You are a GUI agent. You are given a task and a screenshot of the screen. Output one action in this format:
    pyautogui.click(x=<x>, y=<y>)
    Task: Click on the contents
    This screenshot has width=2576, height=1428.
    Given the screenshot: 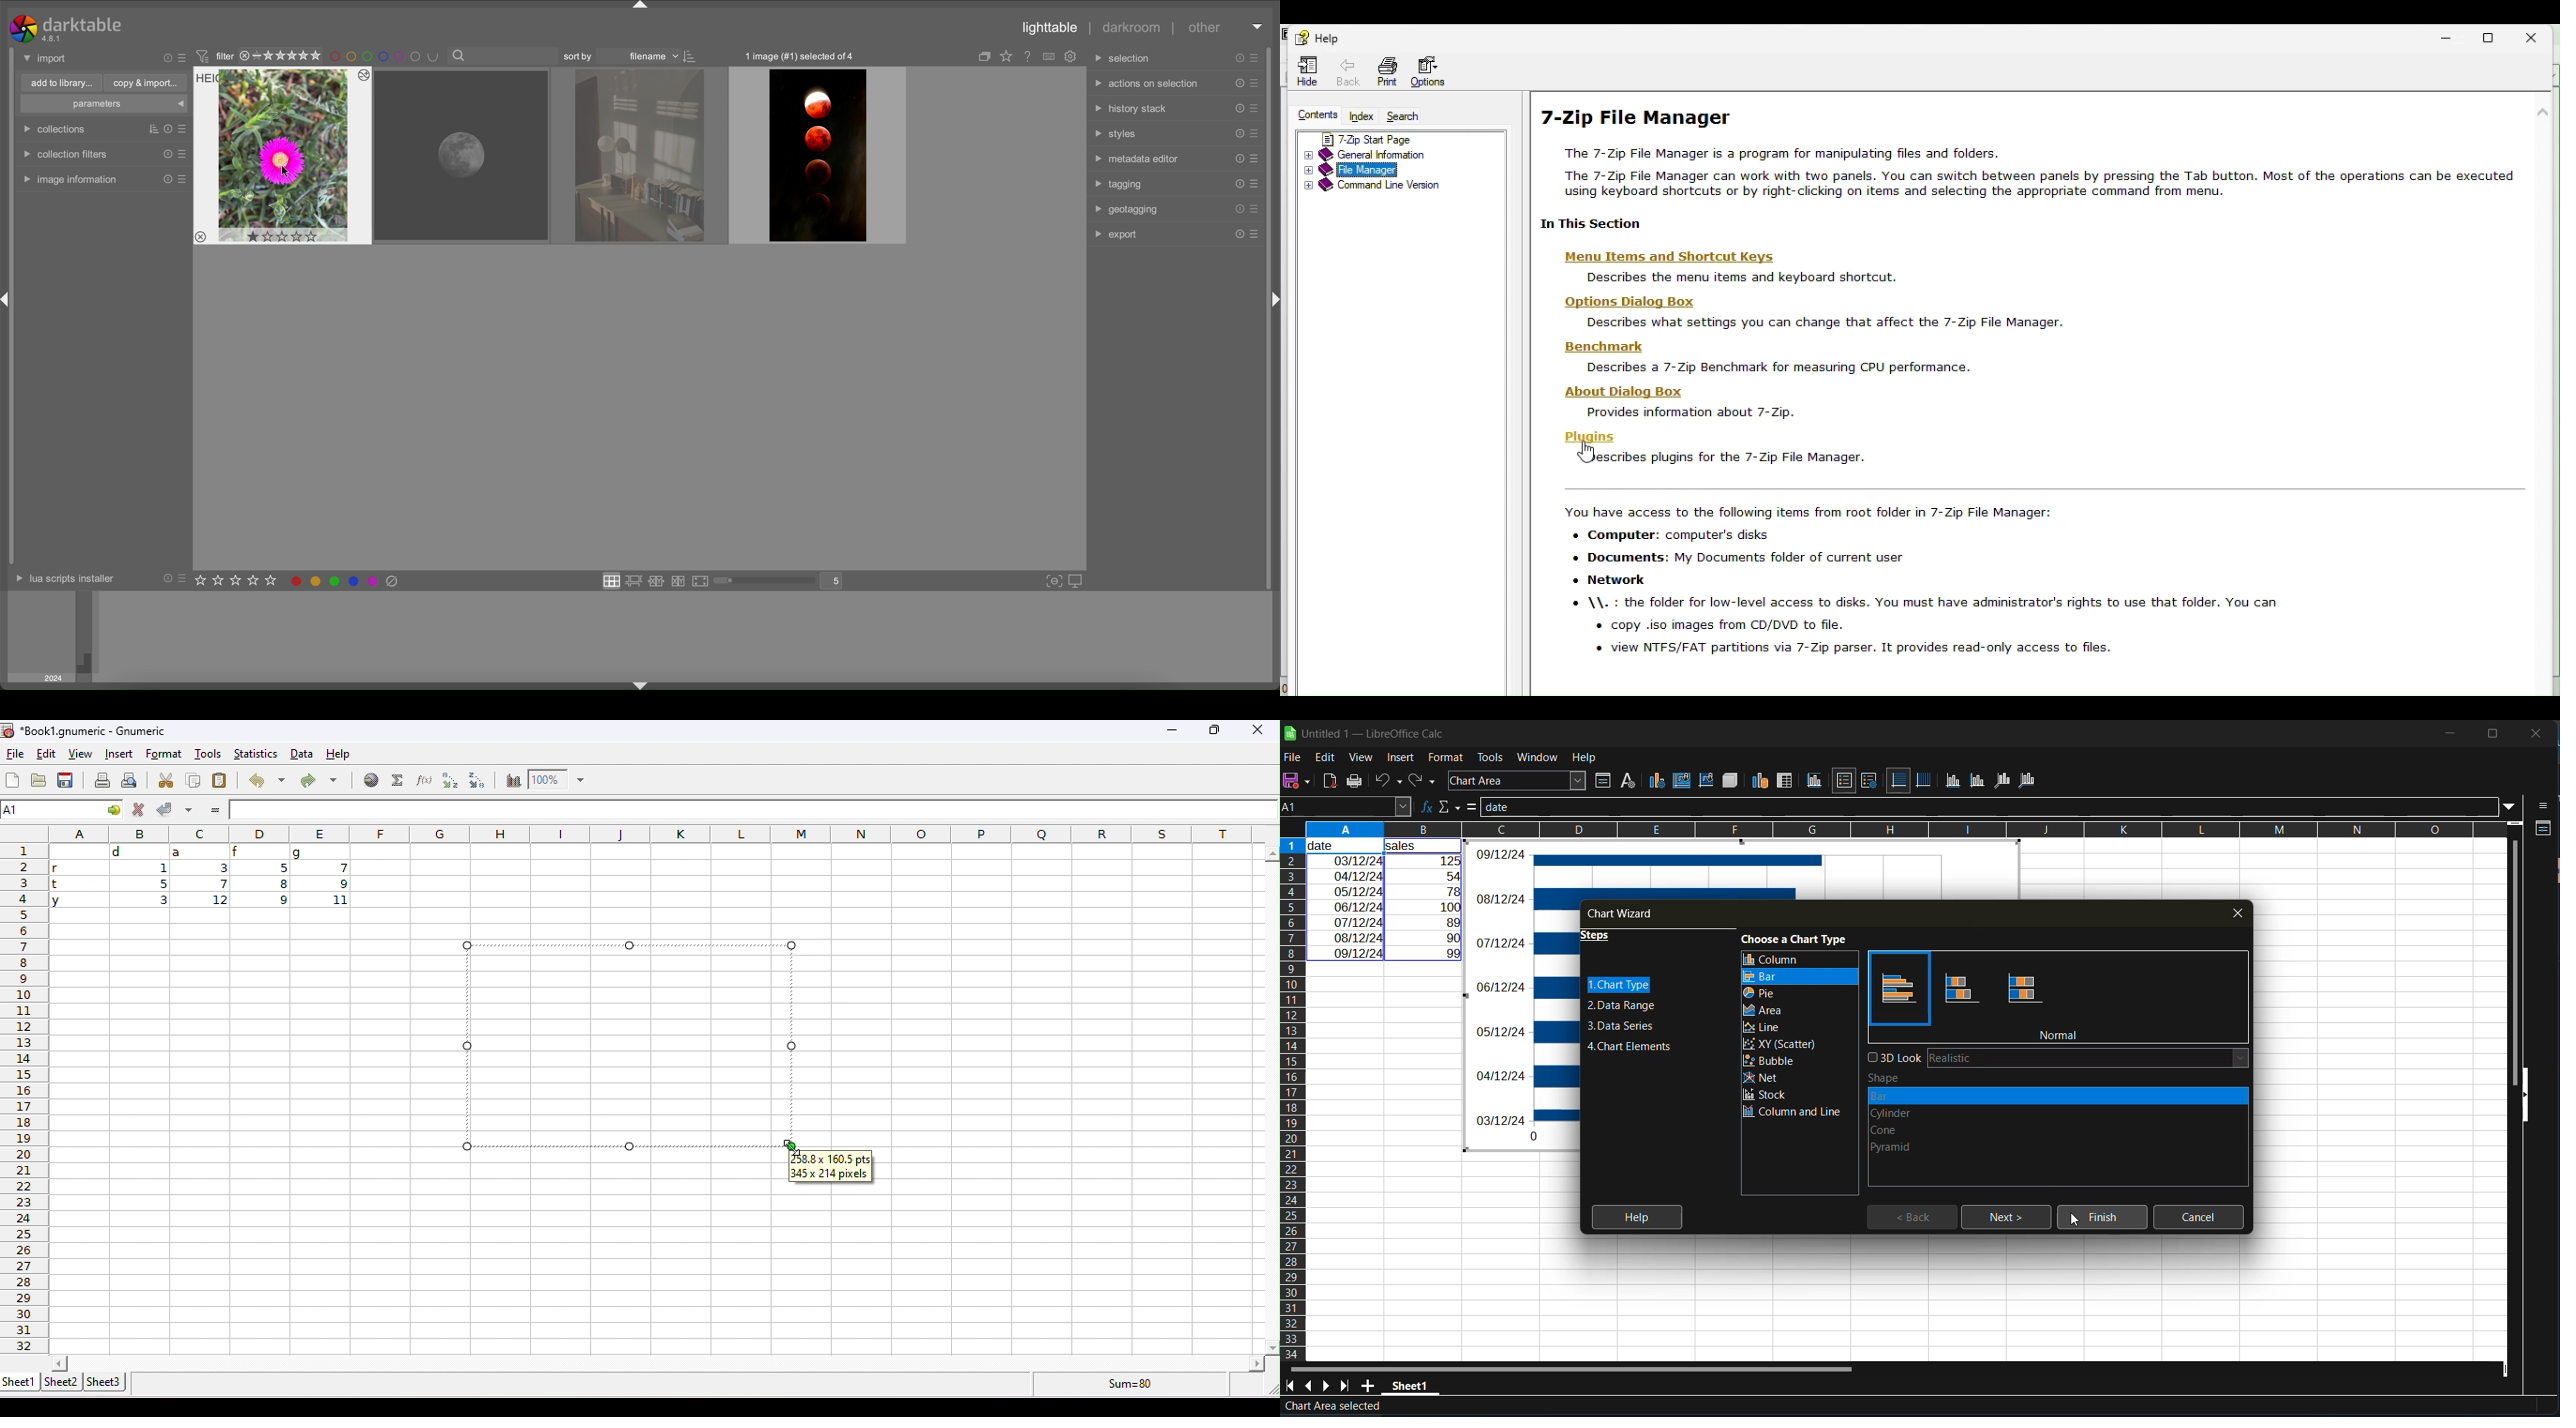 What is the action you would take?
    pyautogui.click(x=1317, y=113)
    